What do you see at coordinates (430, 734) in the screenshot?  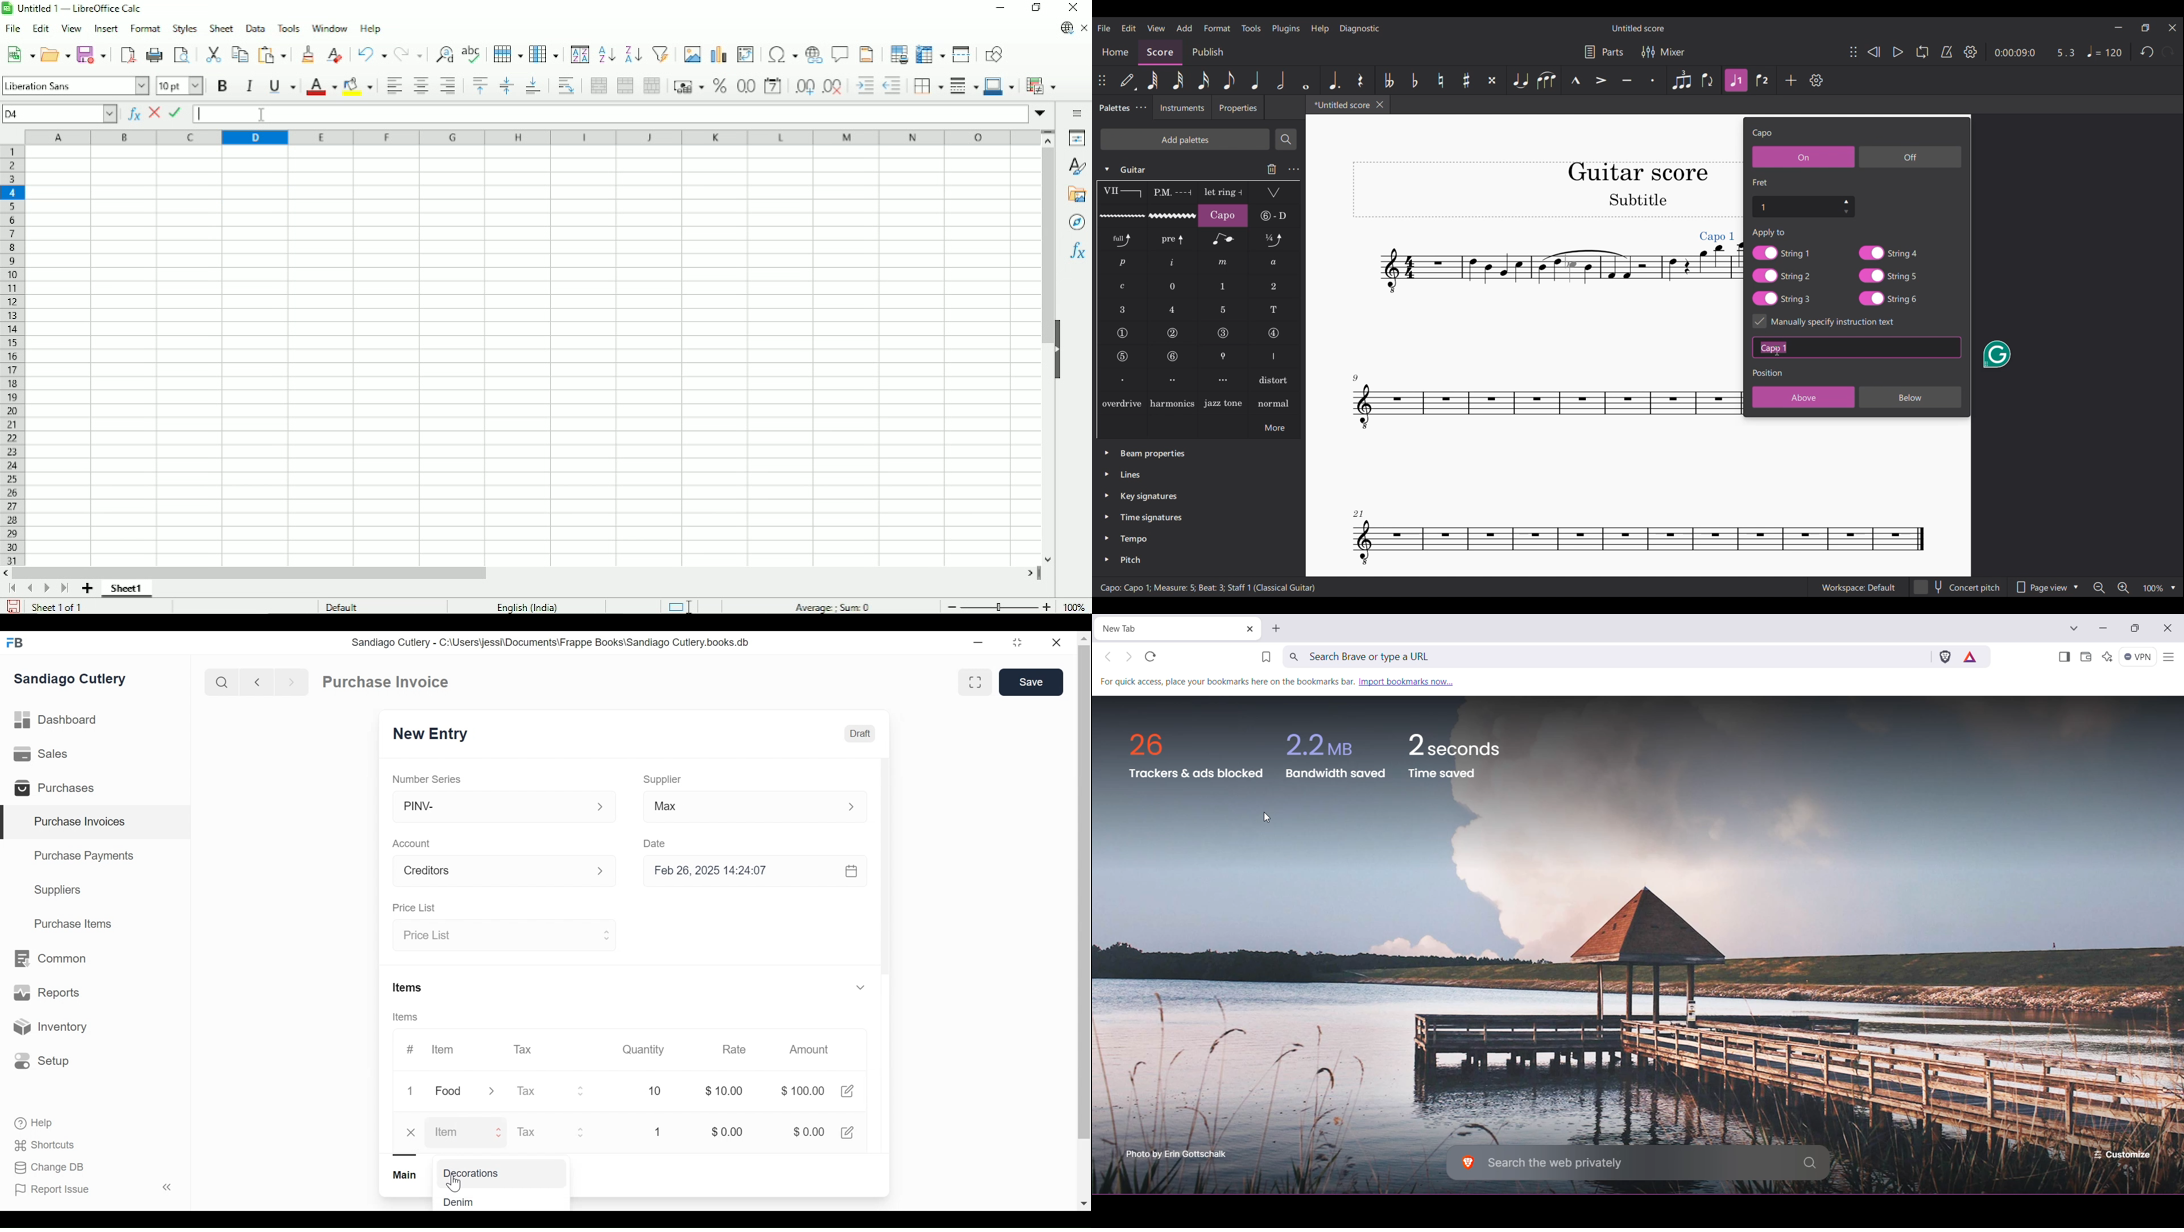 I see `New Entry` at bounding box center [430, 734].